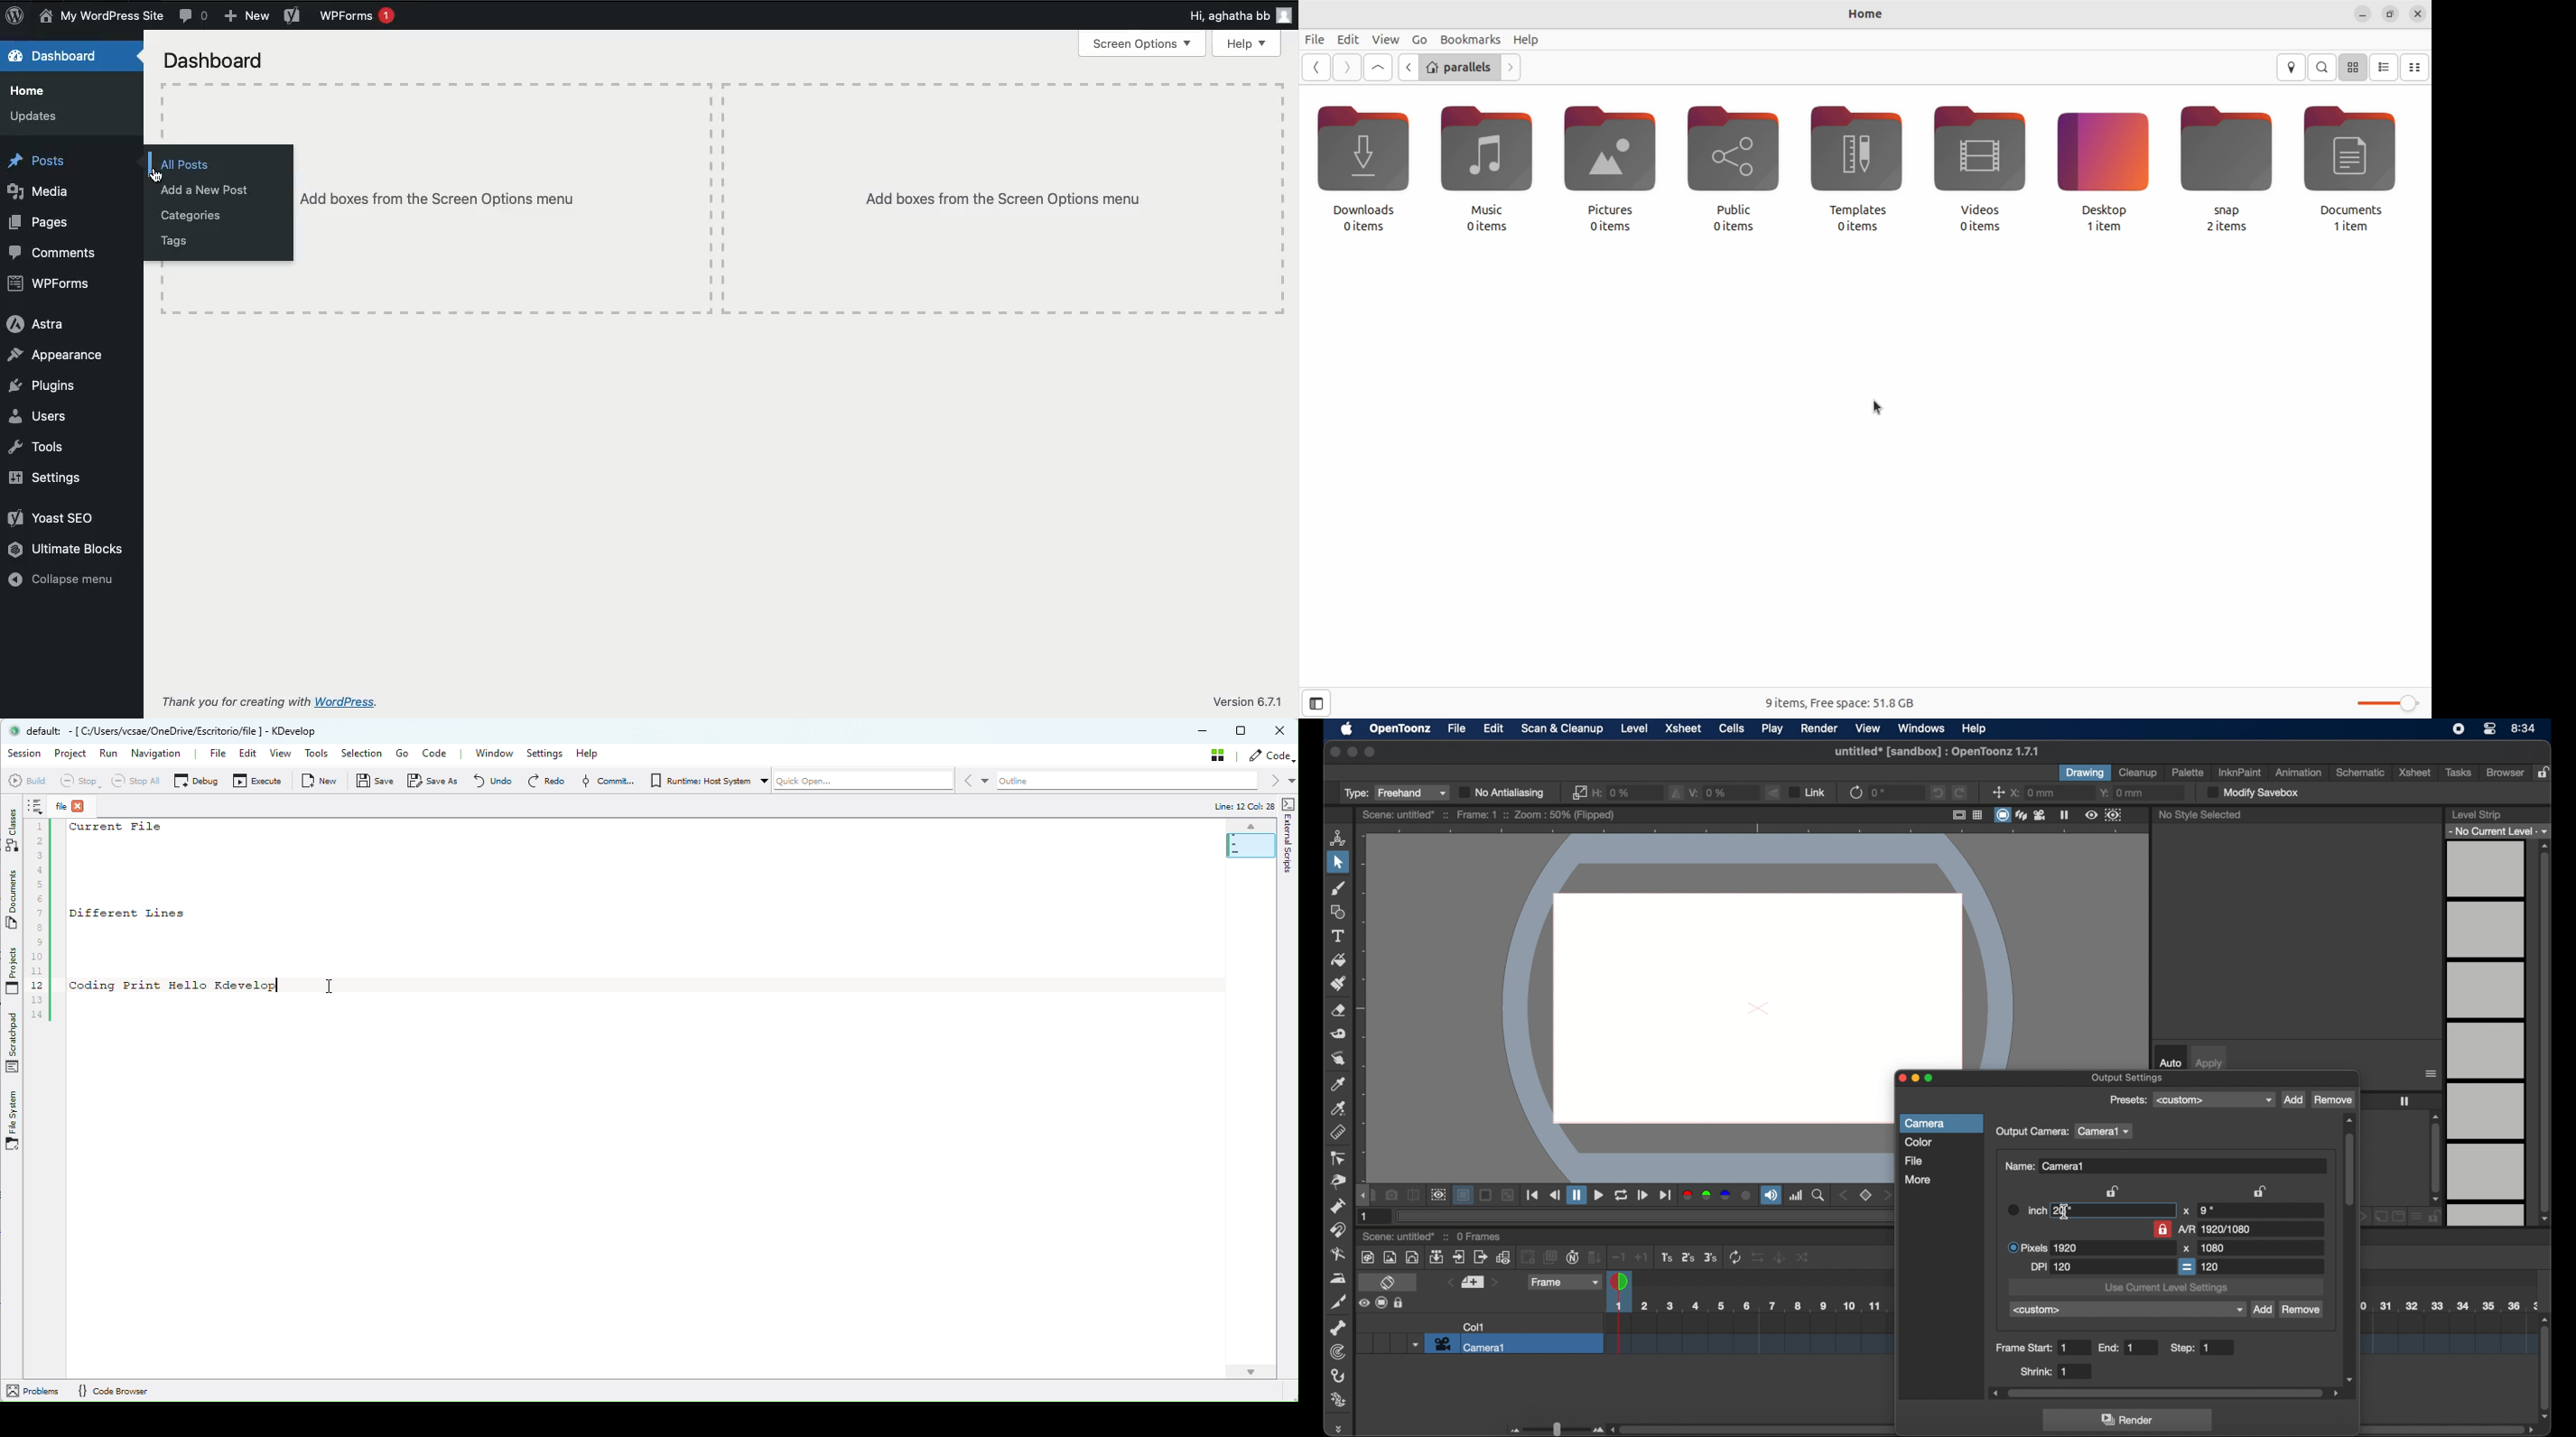 This screenshot has width=2576, height=1456. I want to click on x, so click(2186, 1249).